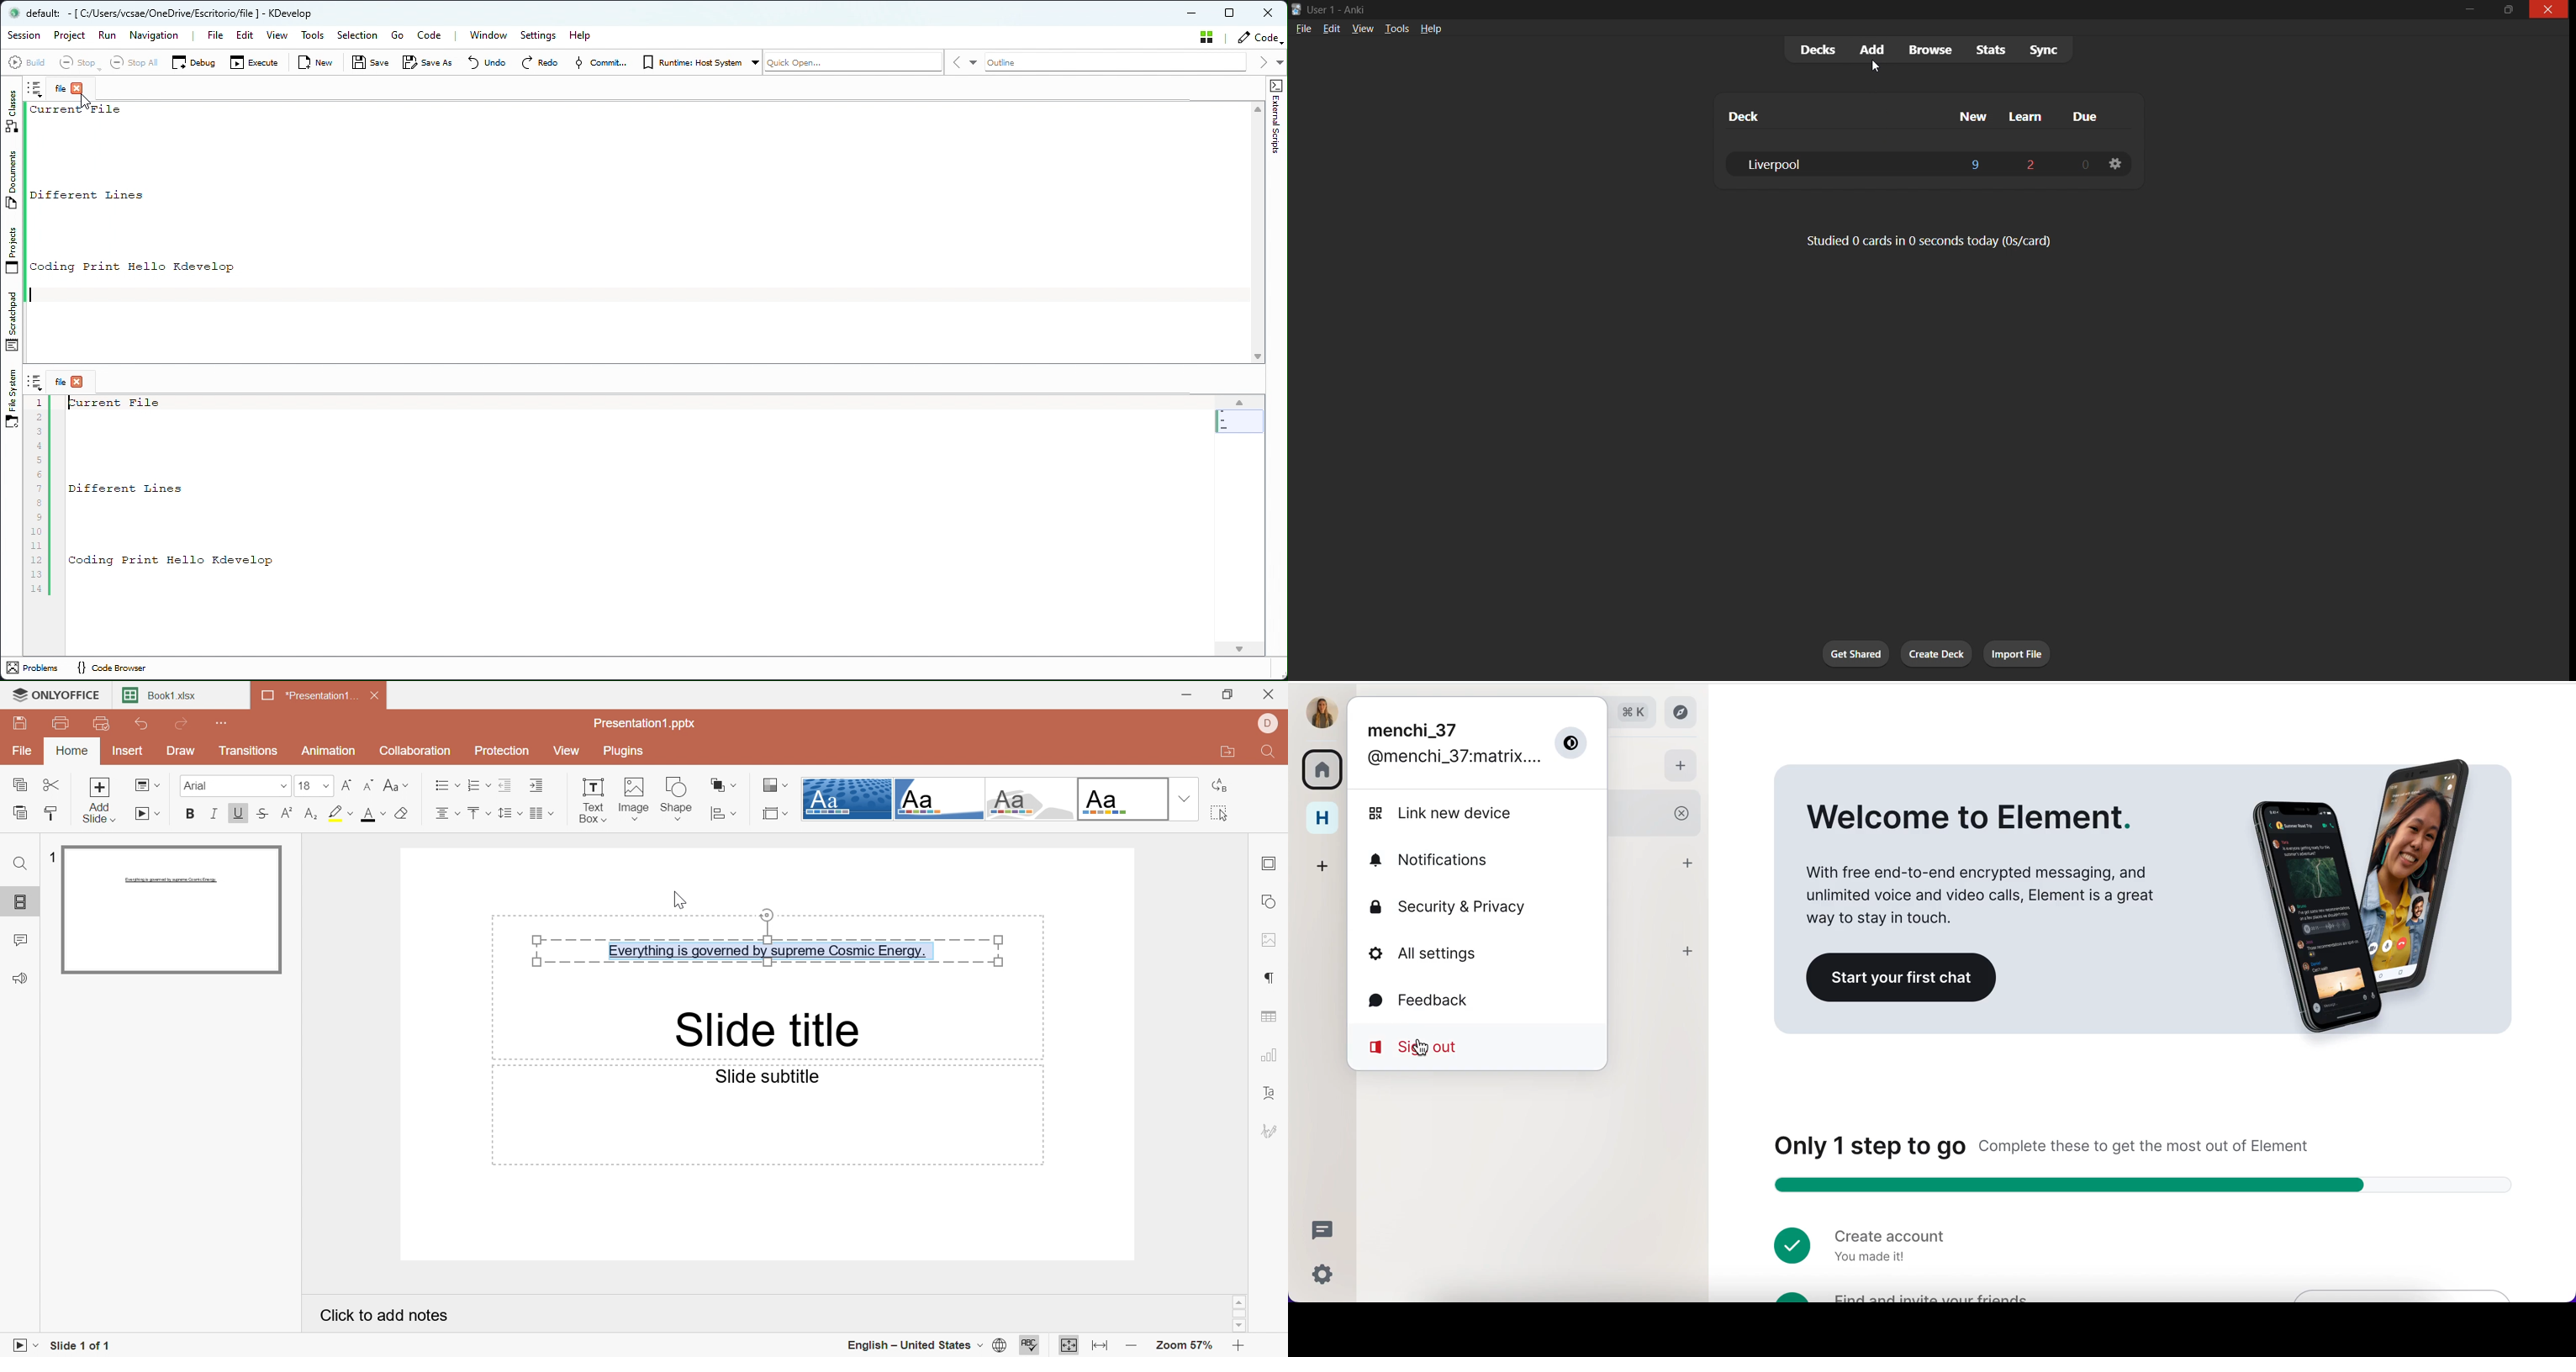 The height and width of the screenshot is (1372, 2576). What do you see at coordinates (1183, 1345) in the screenshot?
I see `Zoom 57%` at bounding box center [1183, 1345].